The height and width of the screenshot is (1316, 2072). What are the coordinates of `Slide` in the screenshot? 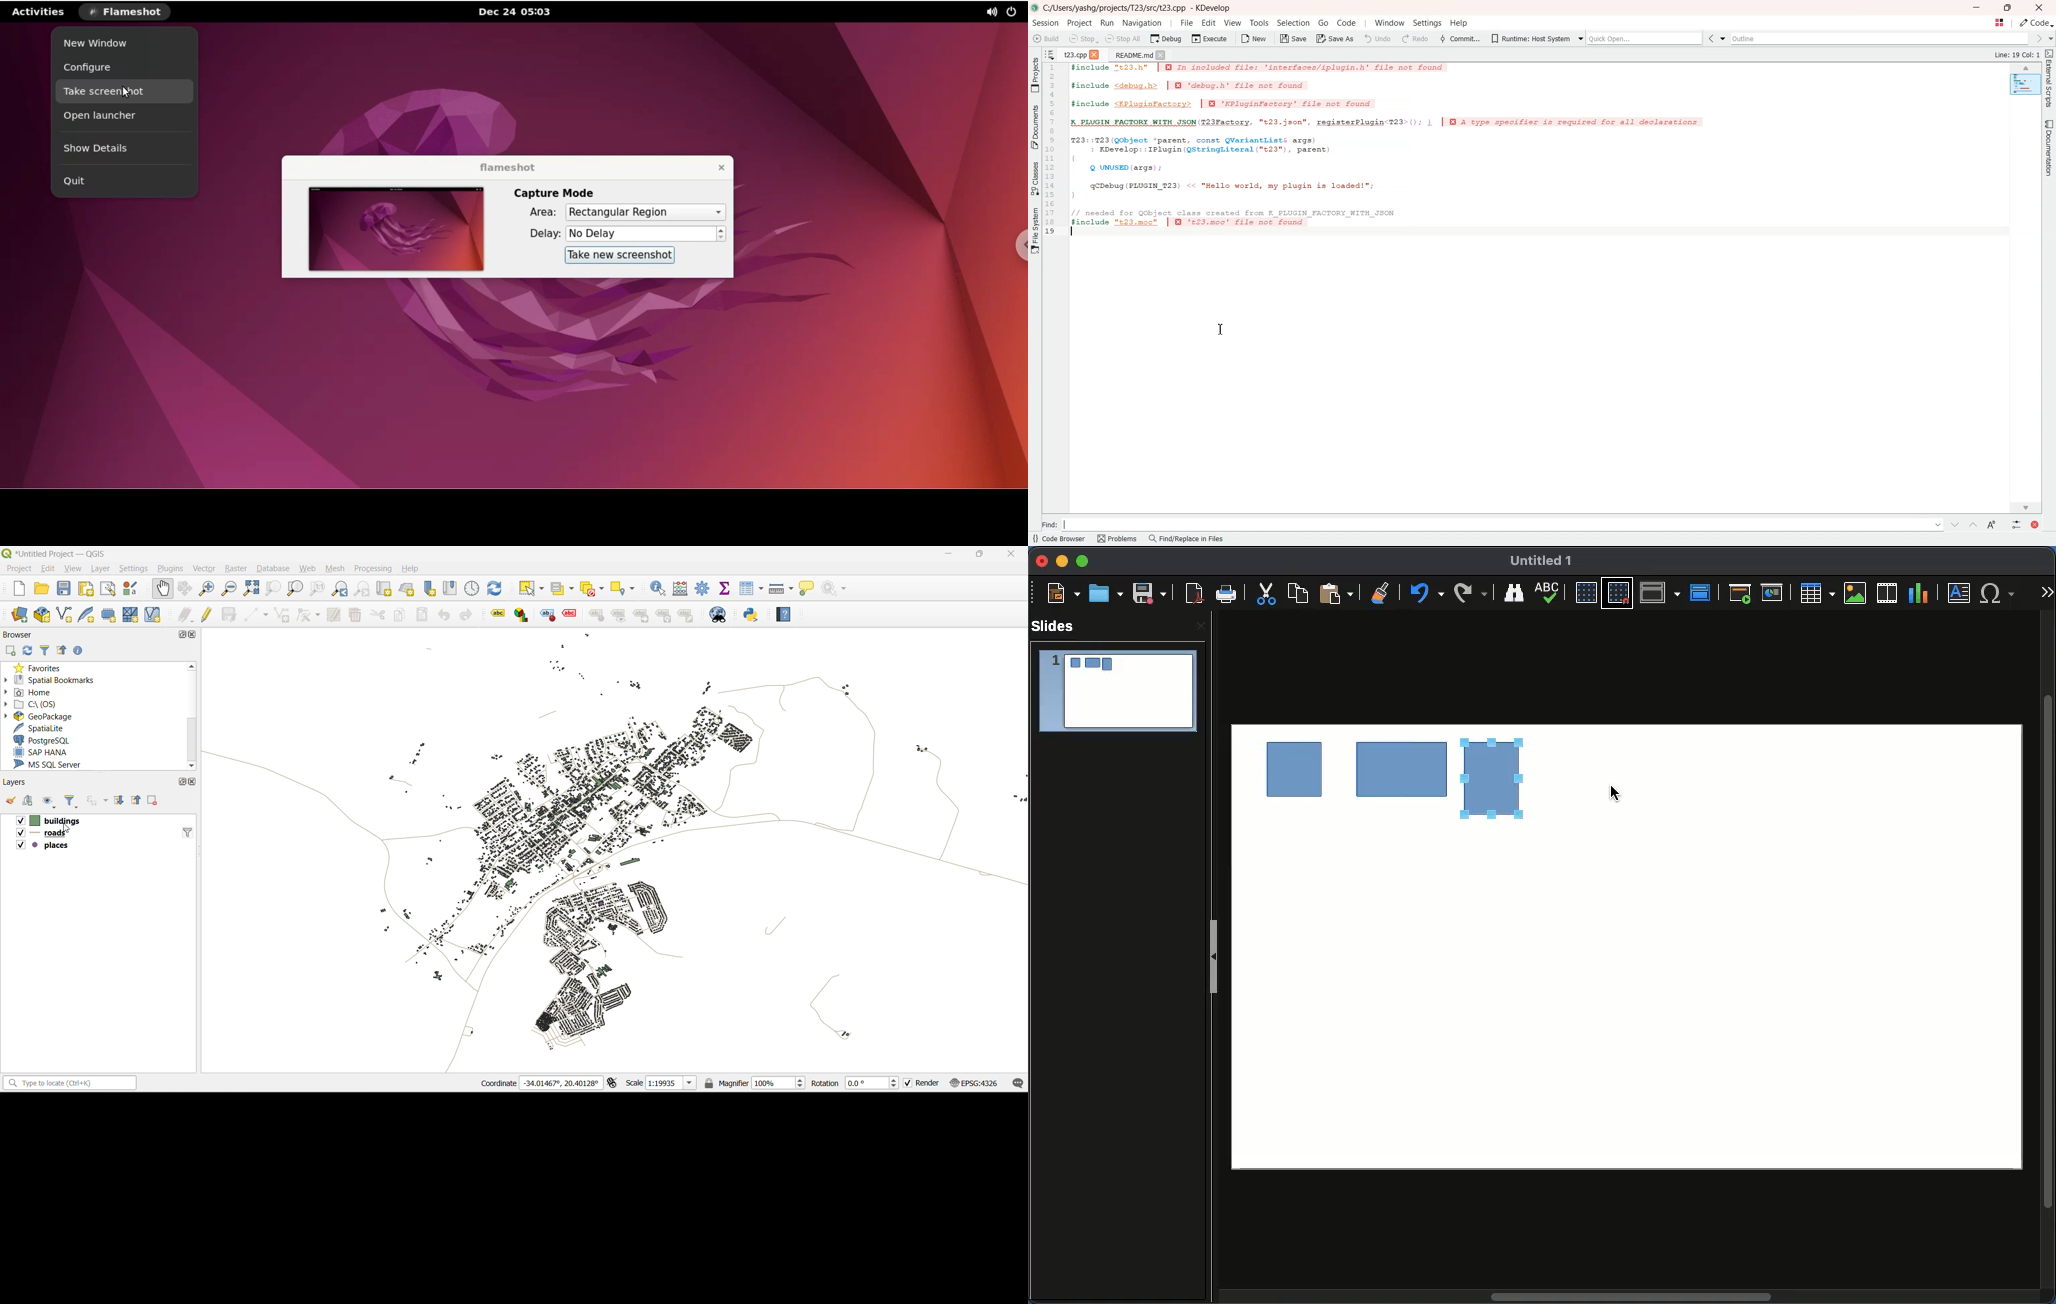 It's located at (1117, 691).